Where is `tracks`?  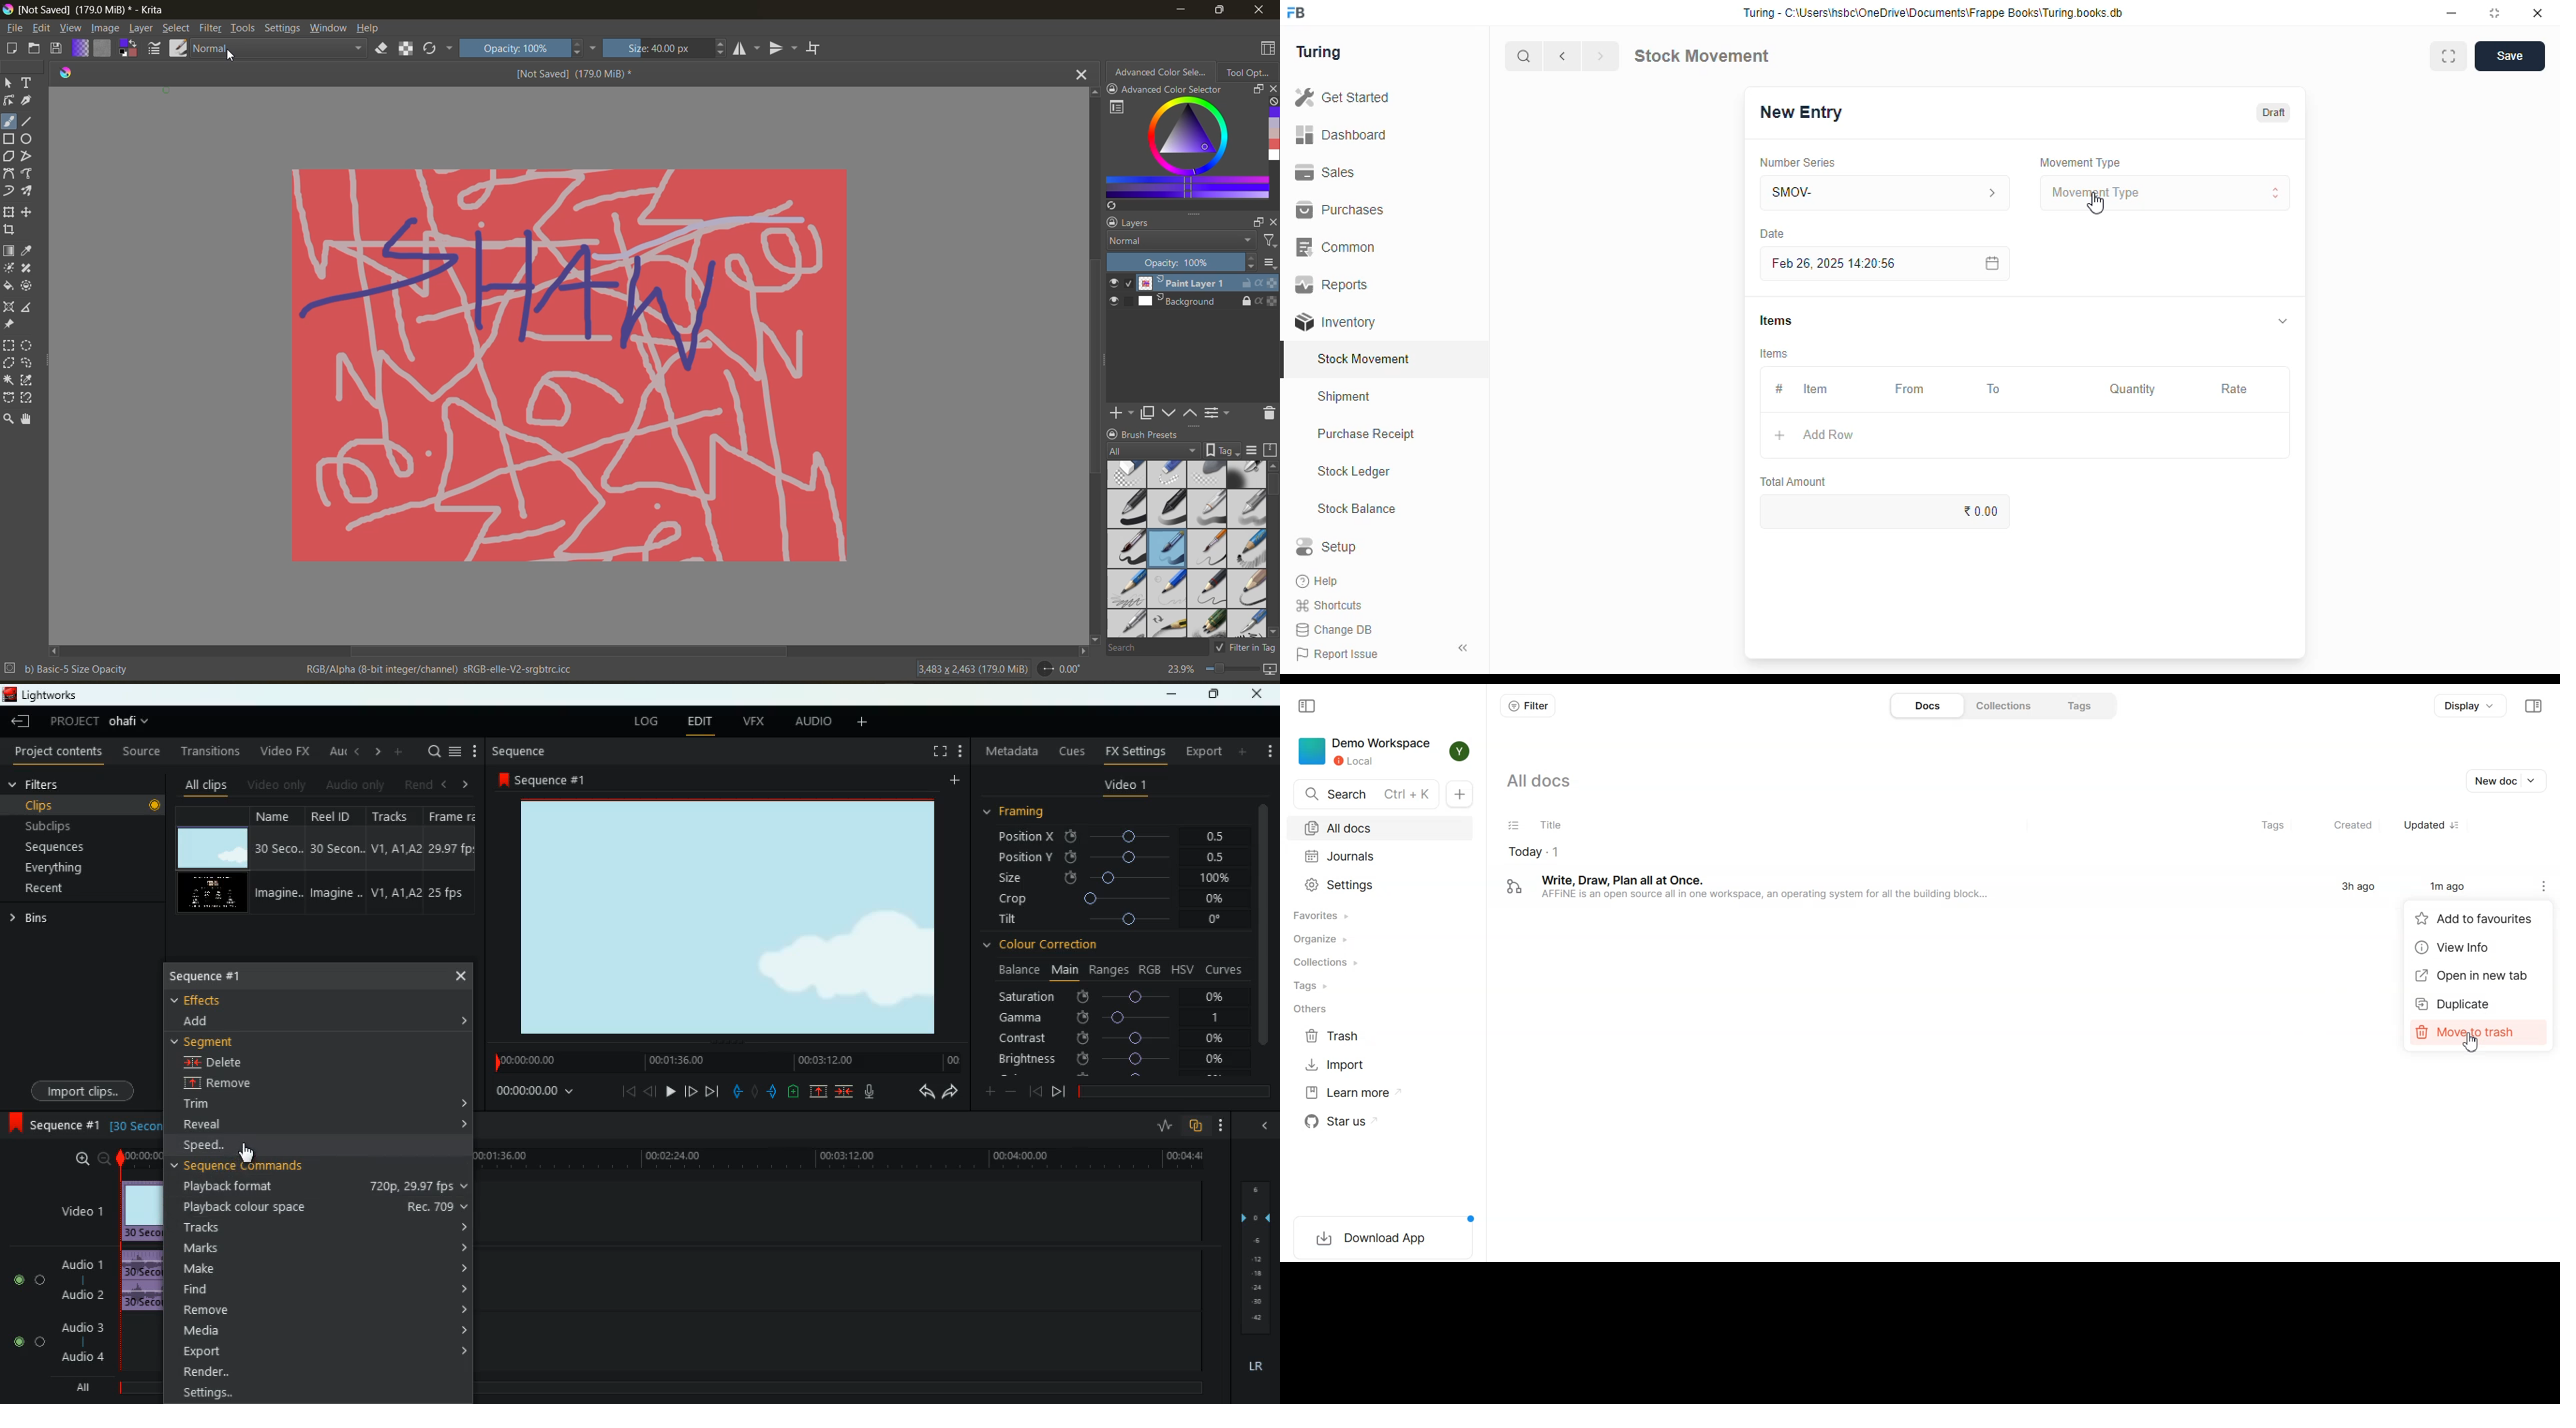 tracks is located at coordinates (390, 861).